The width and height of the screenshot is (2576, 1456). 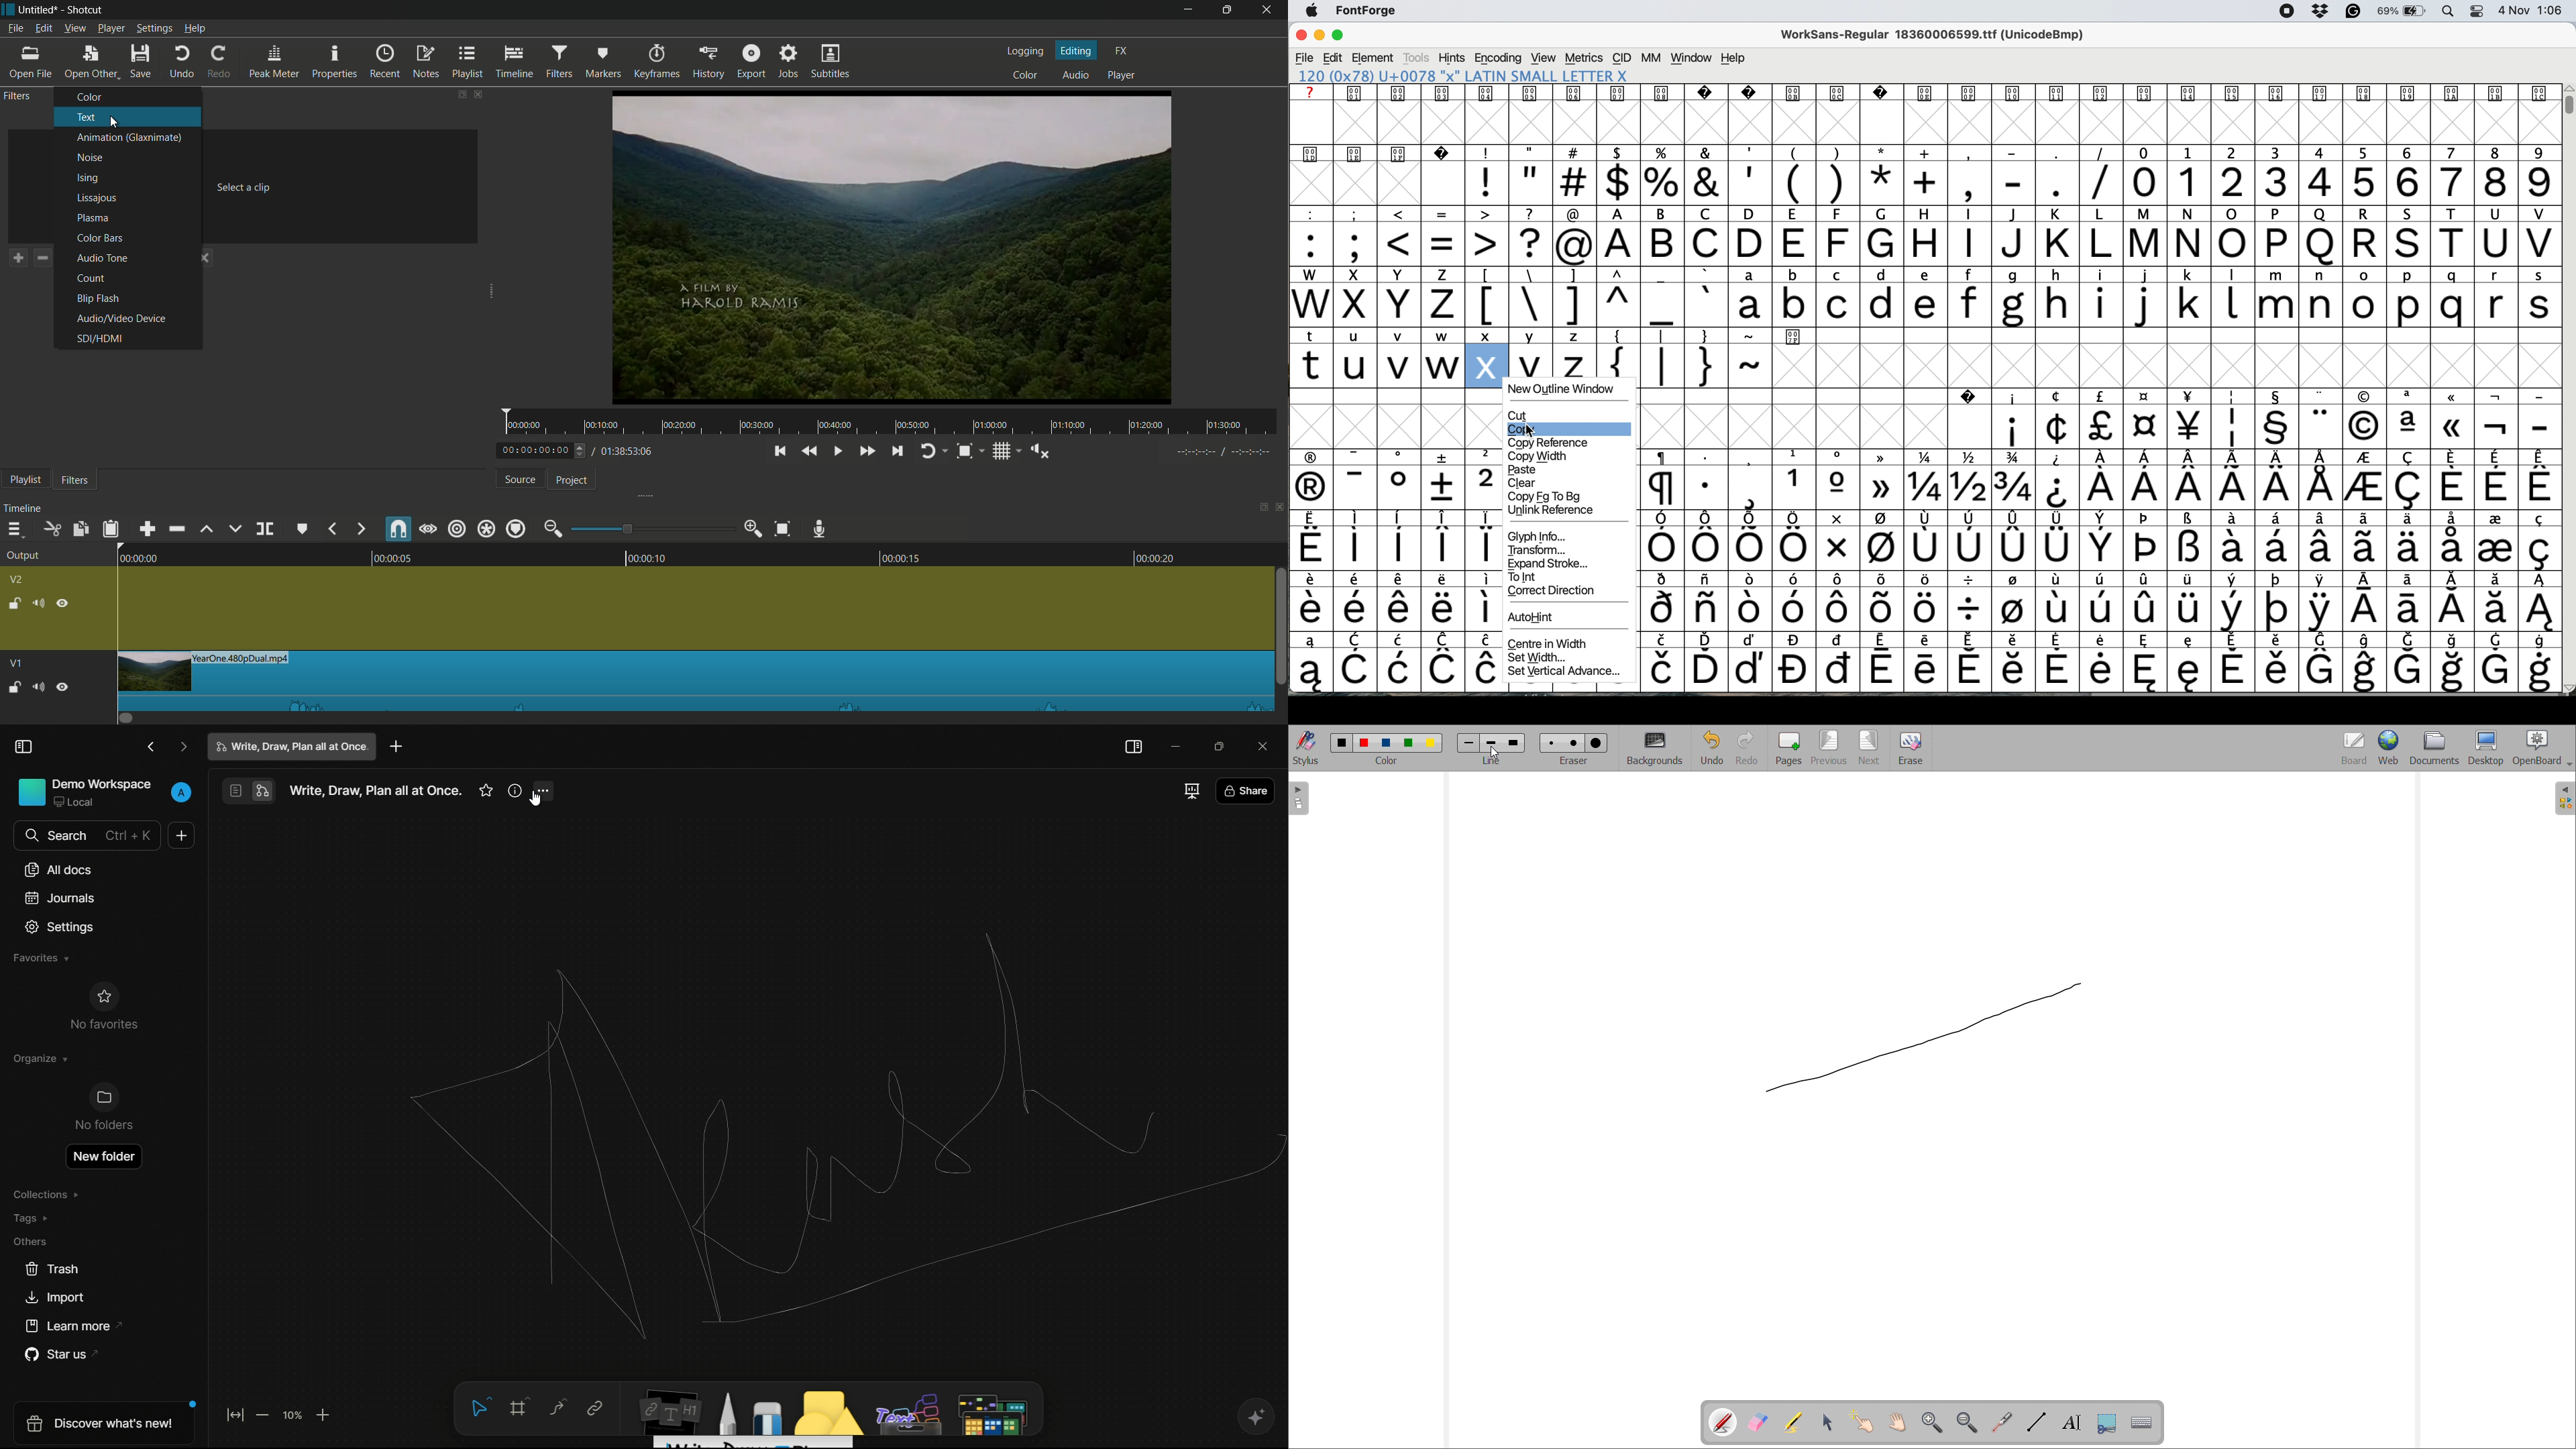 What do you see at coordinates (653, 529) in the screenshot?
I see `adjustment bar` at bounding box center [653, 529].